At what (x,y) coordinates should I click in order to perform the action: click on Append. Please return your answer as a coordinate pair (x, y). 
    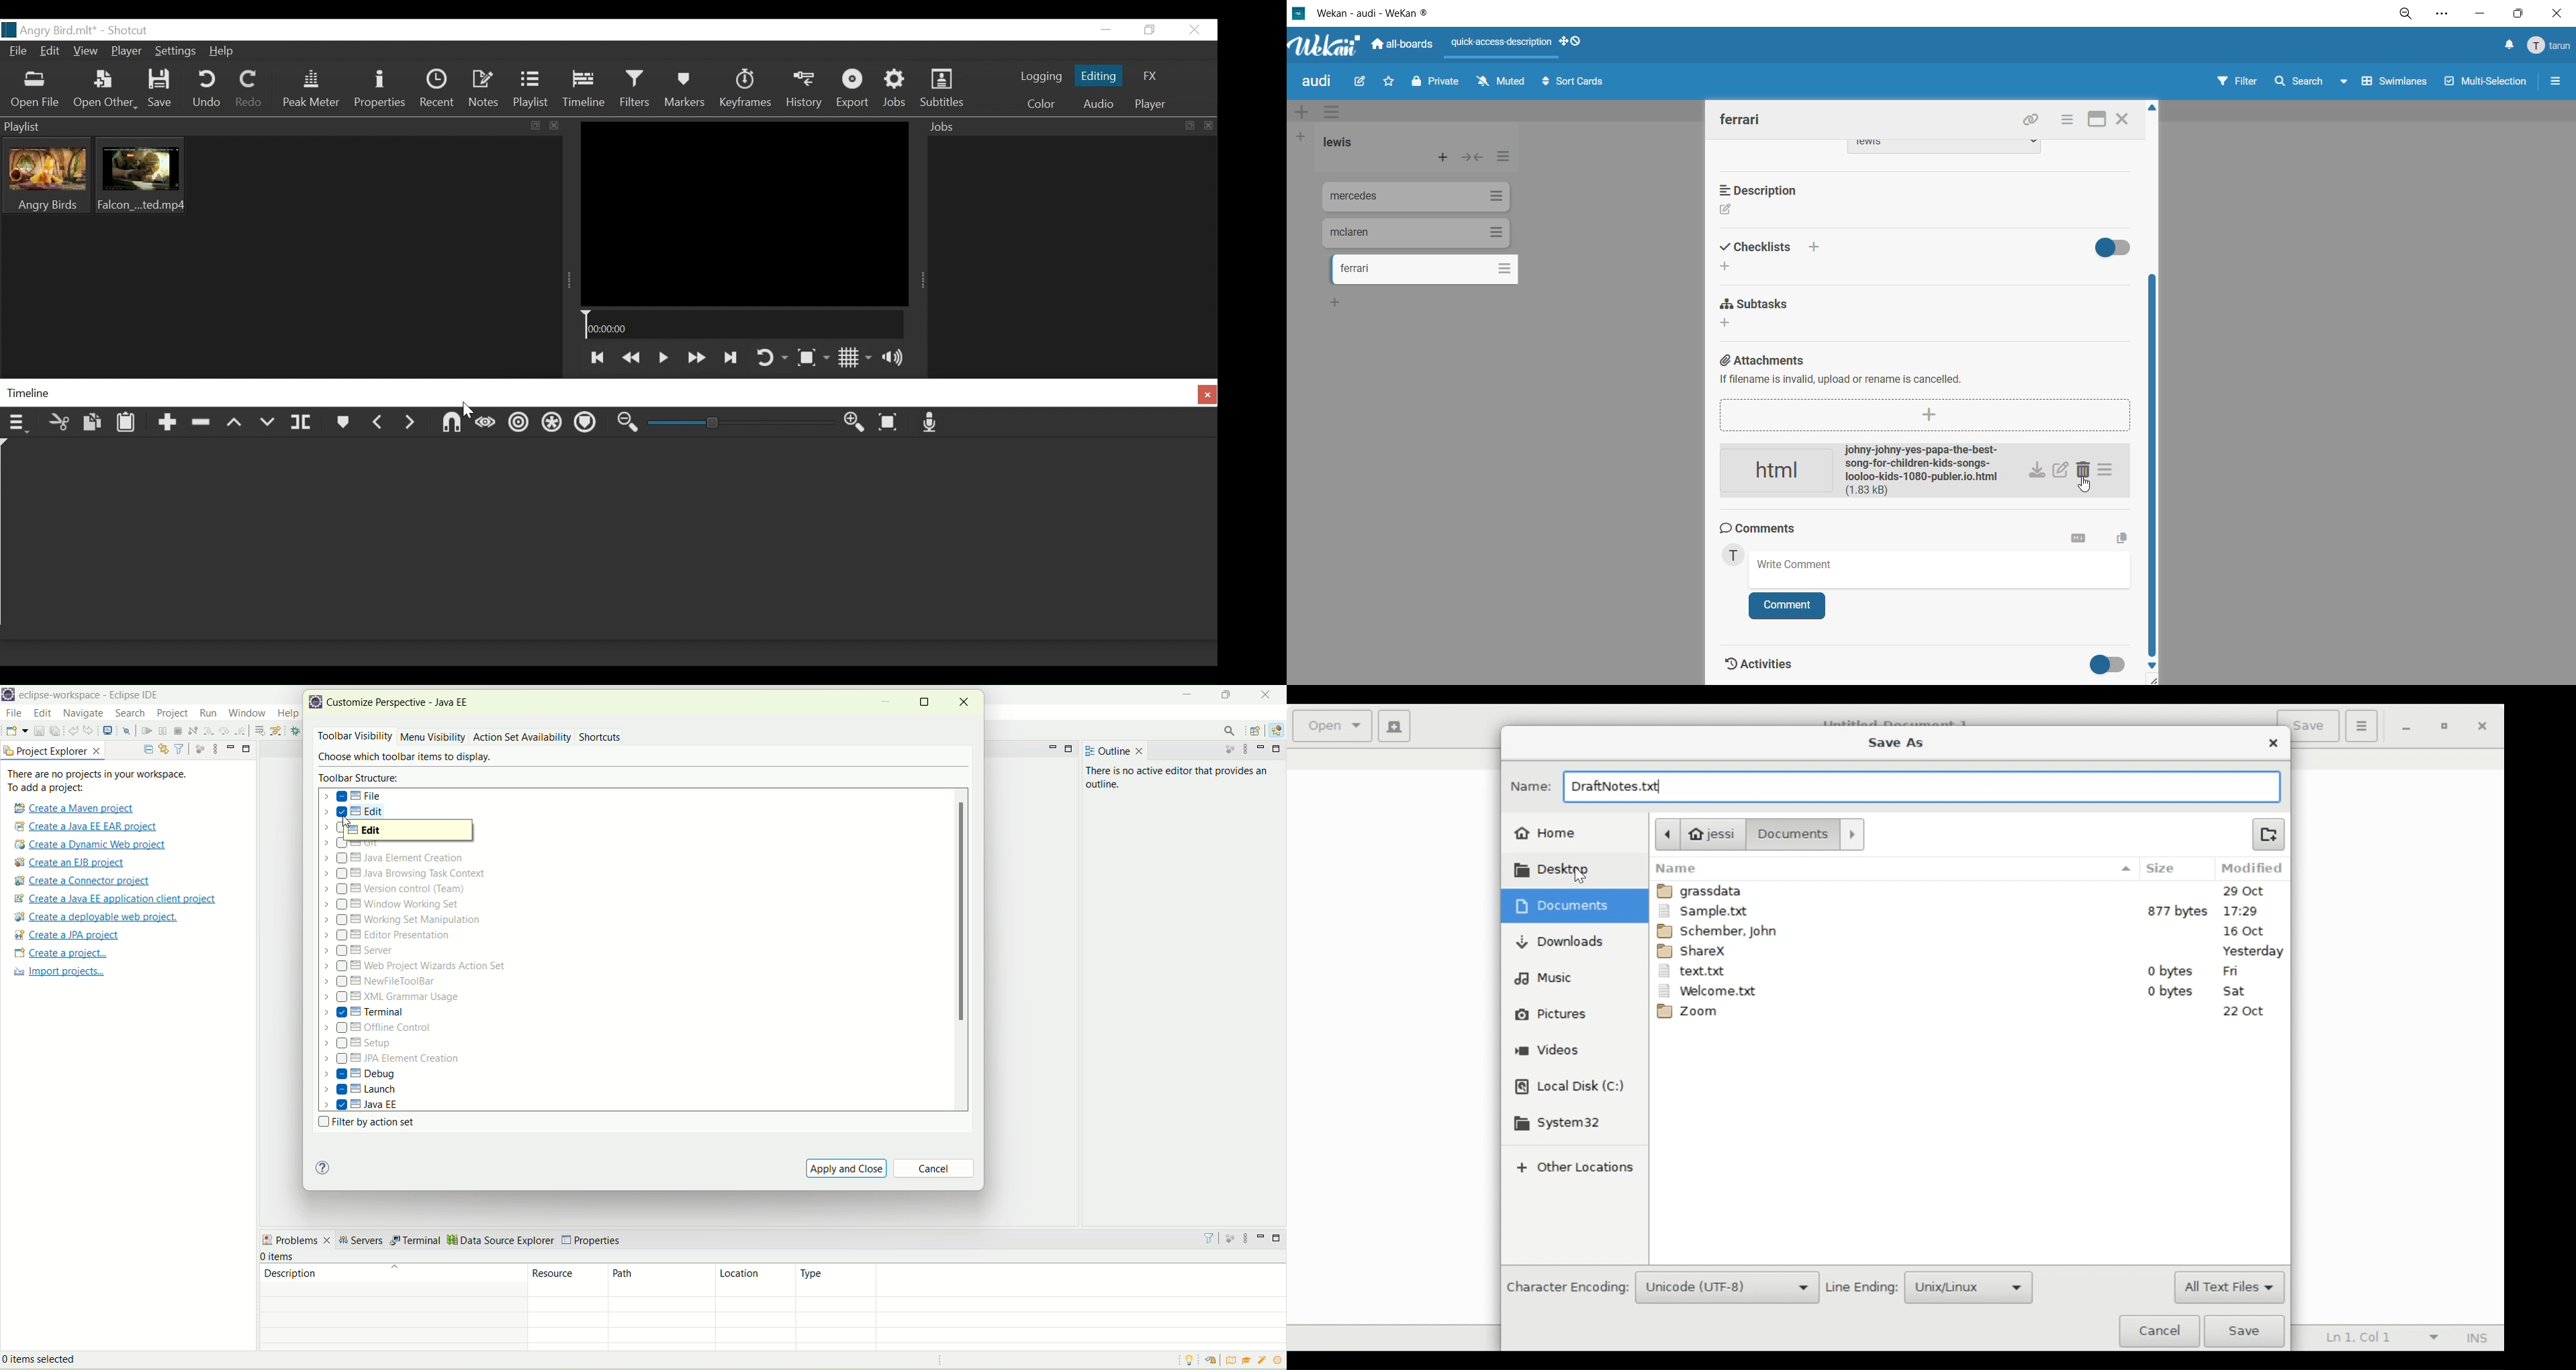
    Looking at the image, I should click on (165, 426).